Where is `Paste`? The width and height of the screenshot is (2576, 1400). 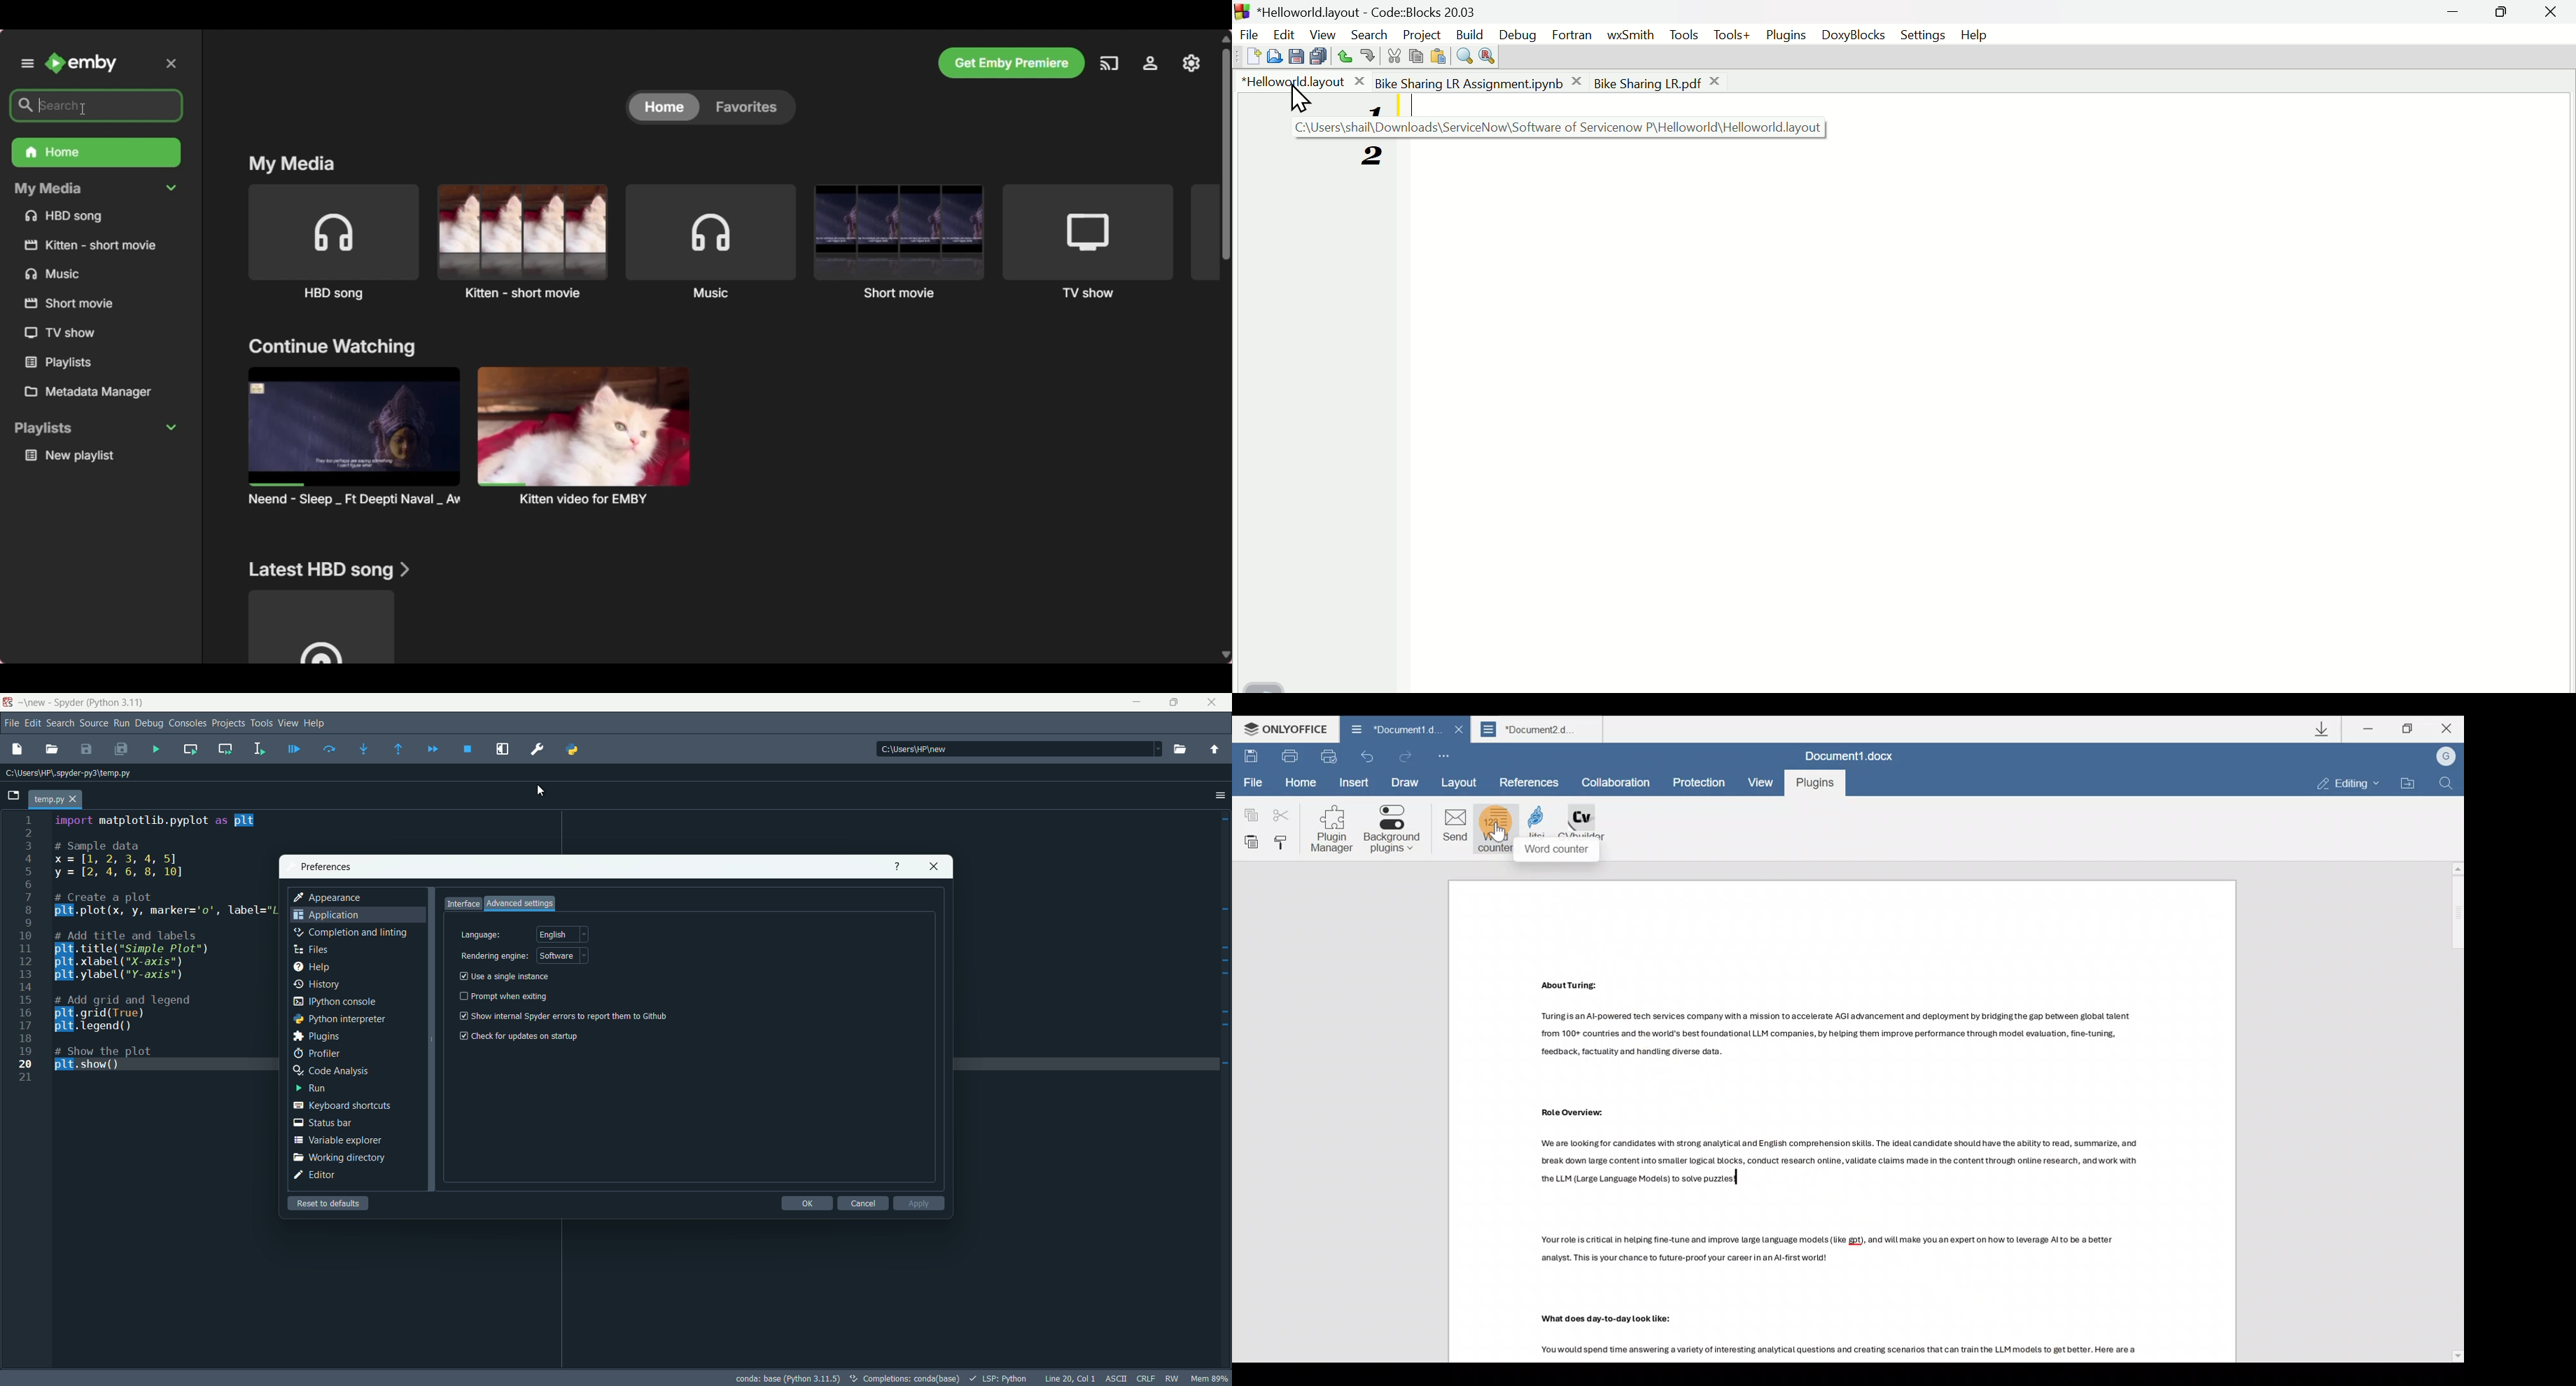
Paste is located at coordinates (1437, 56).